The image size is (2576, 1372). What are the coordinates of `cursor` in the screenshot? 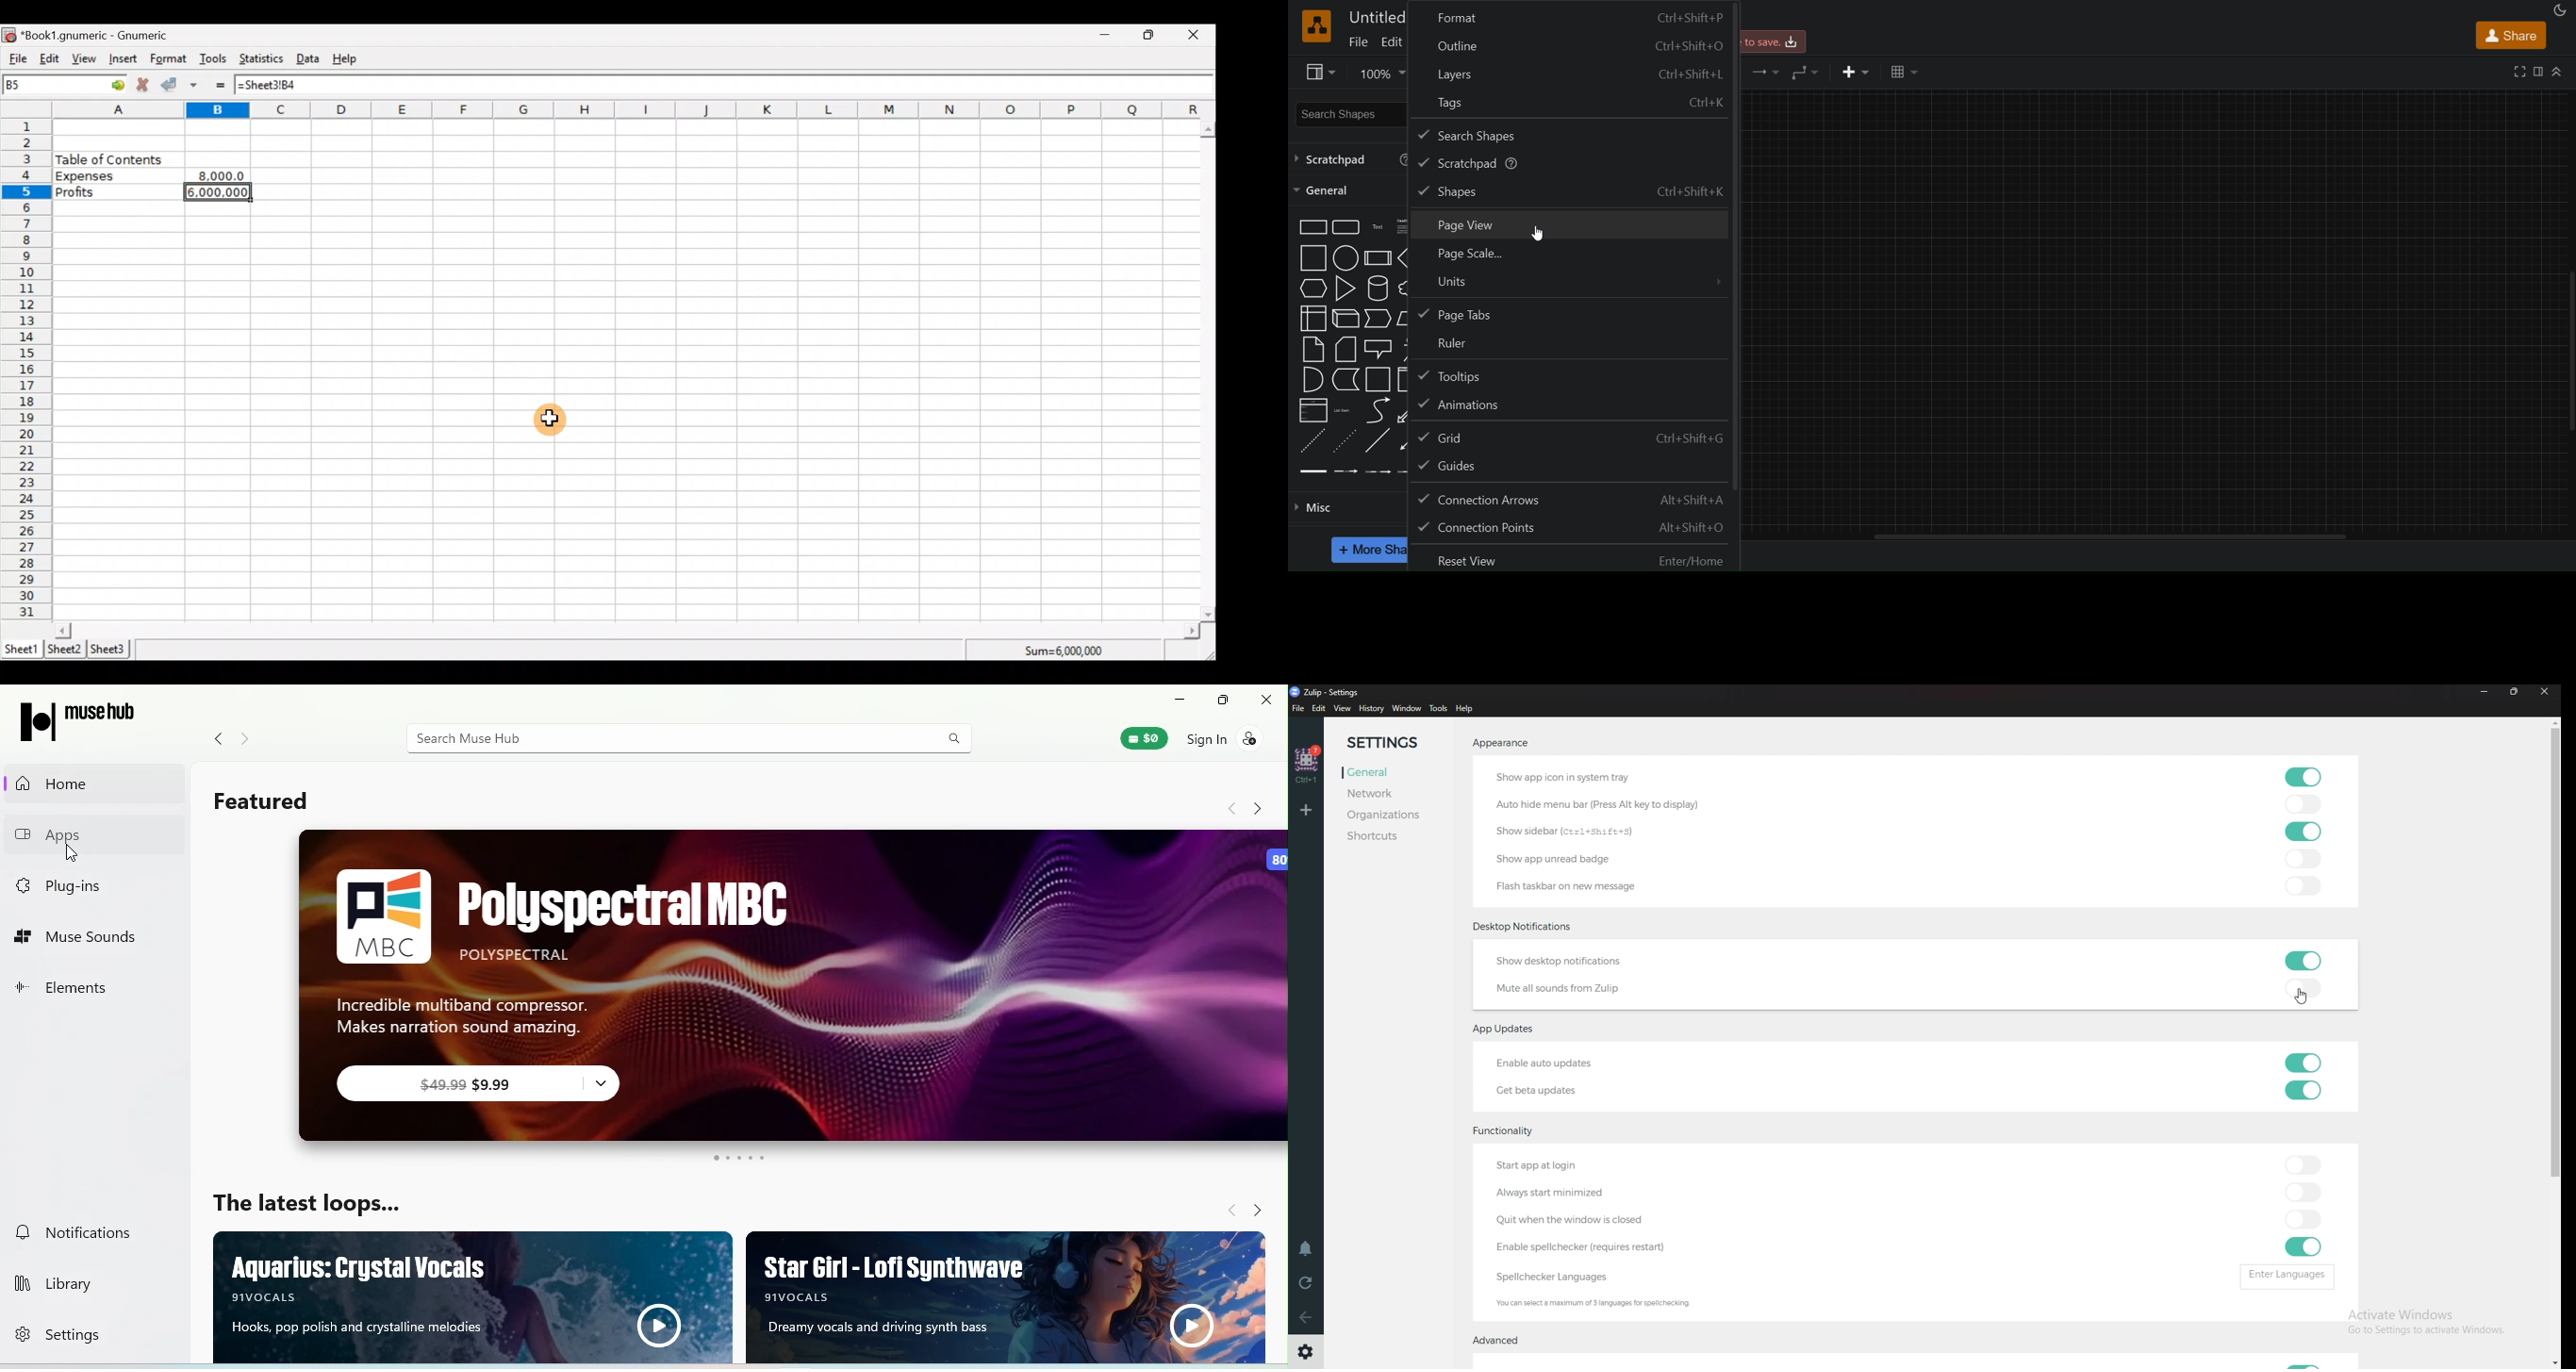 It's located at (1538, 233).